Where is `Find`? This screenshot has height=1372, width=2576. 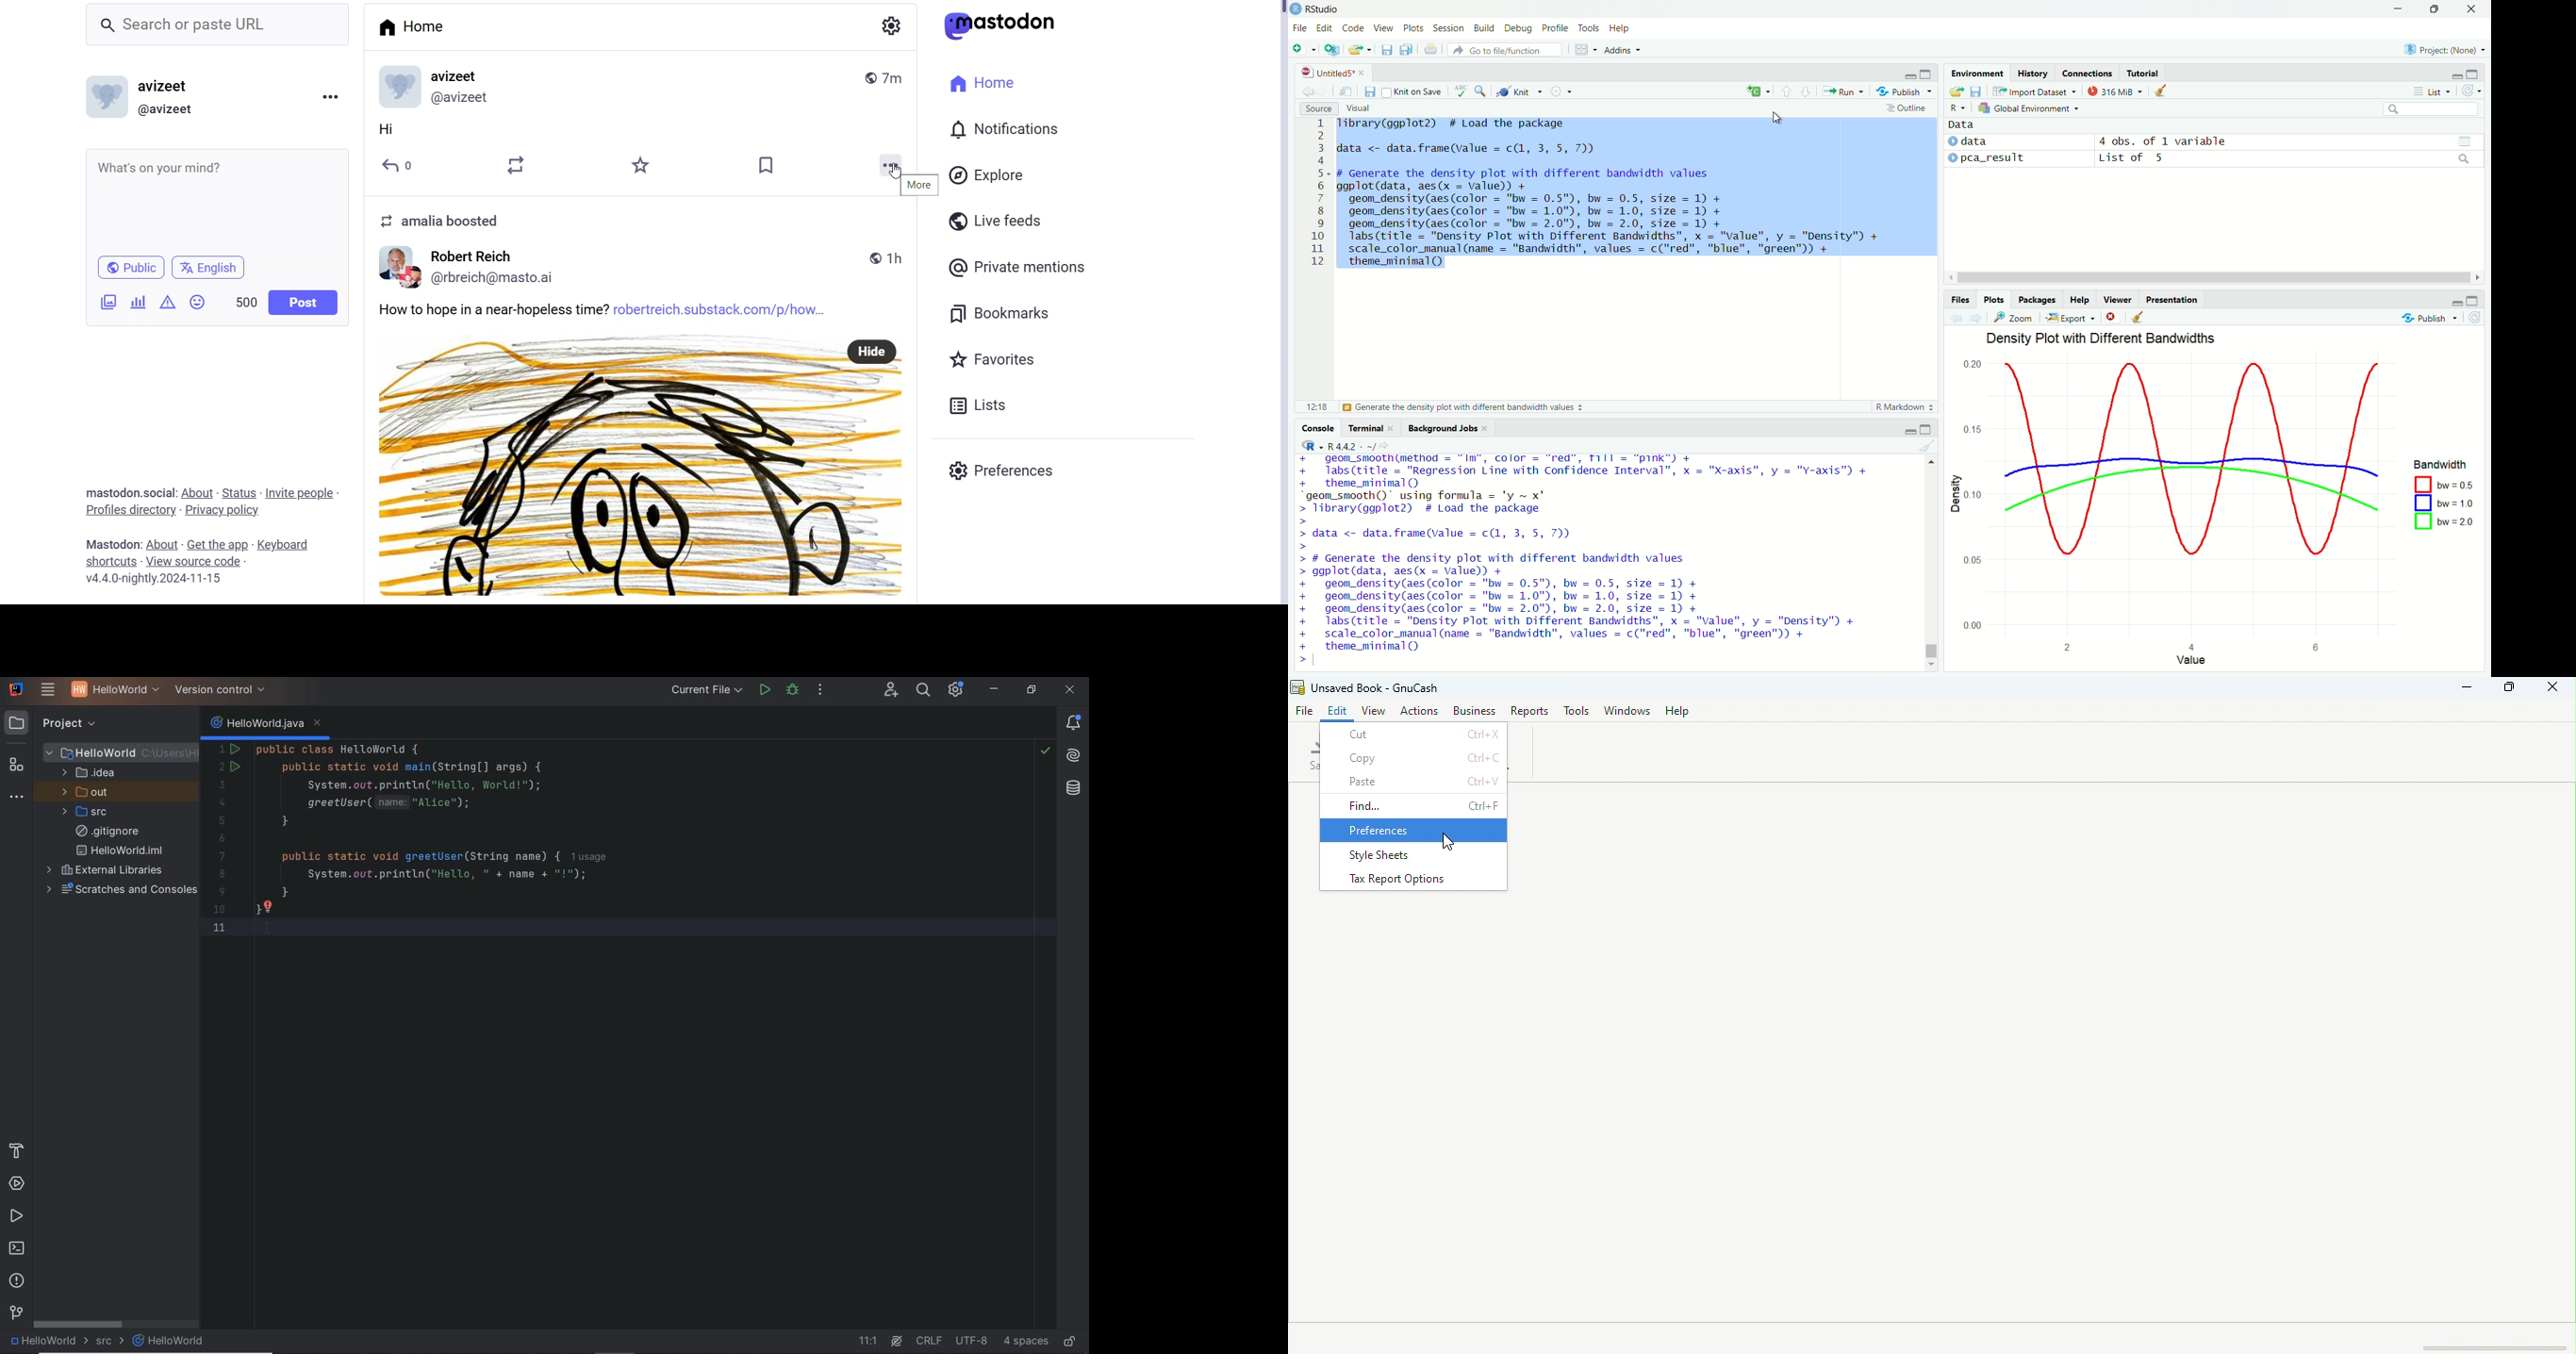
Find is located at coordinates (1412, 809).